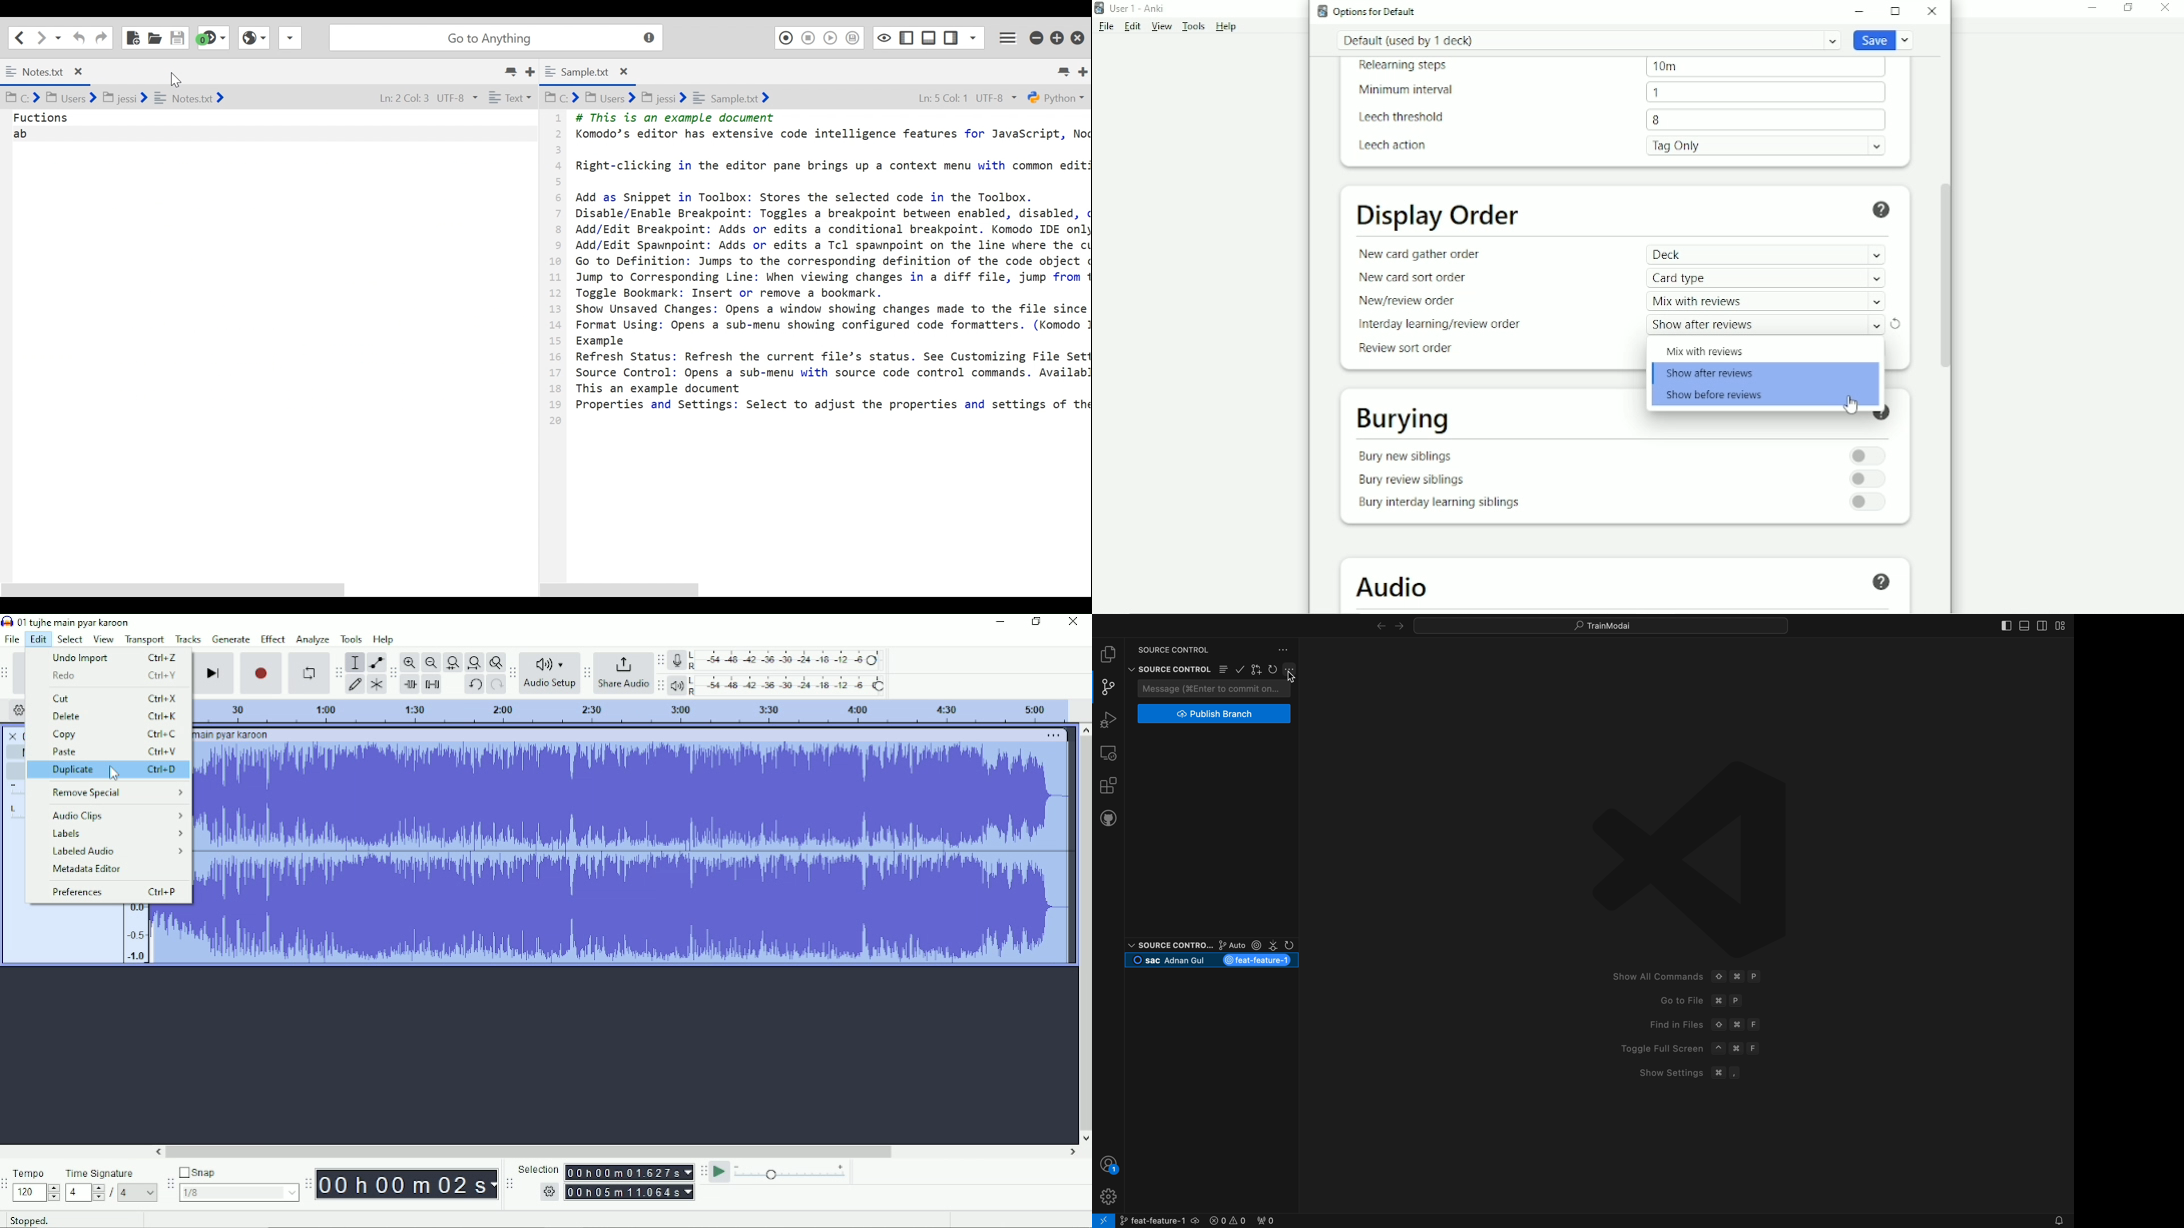 The height and width of the screenshot is (1232, 2184). I want to click on Help, so click(385, 639).